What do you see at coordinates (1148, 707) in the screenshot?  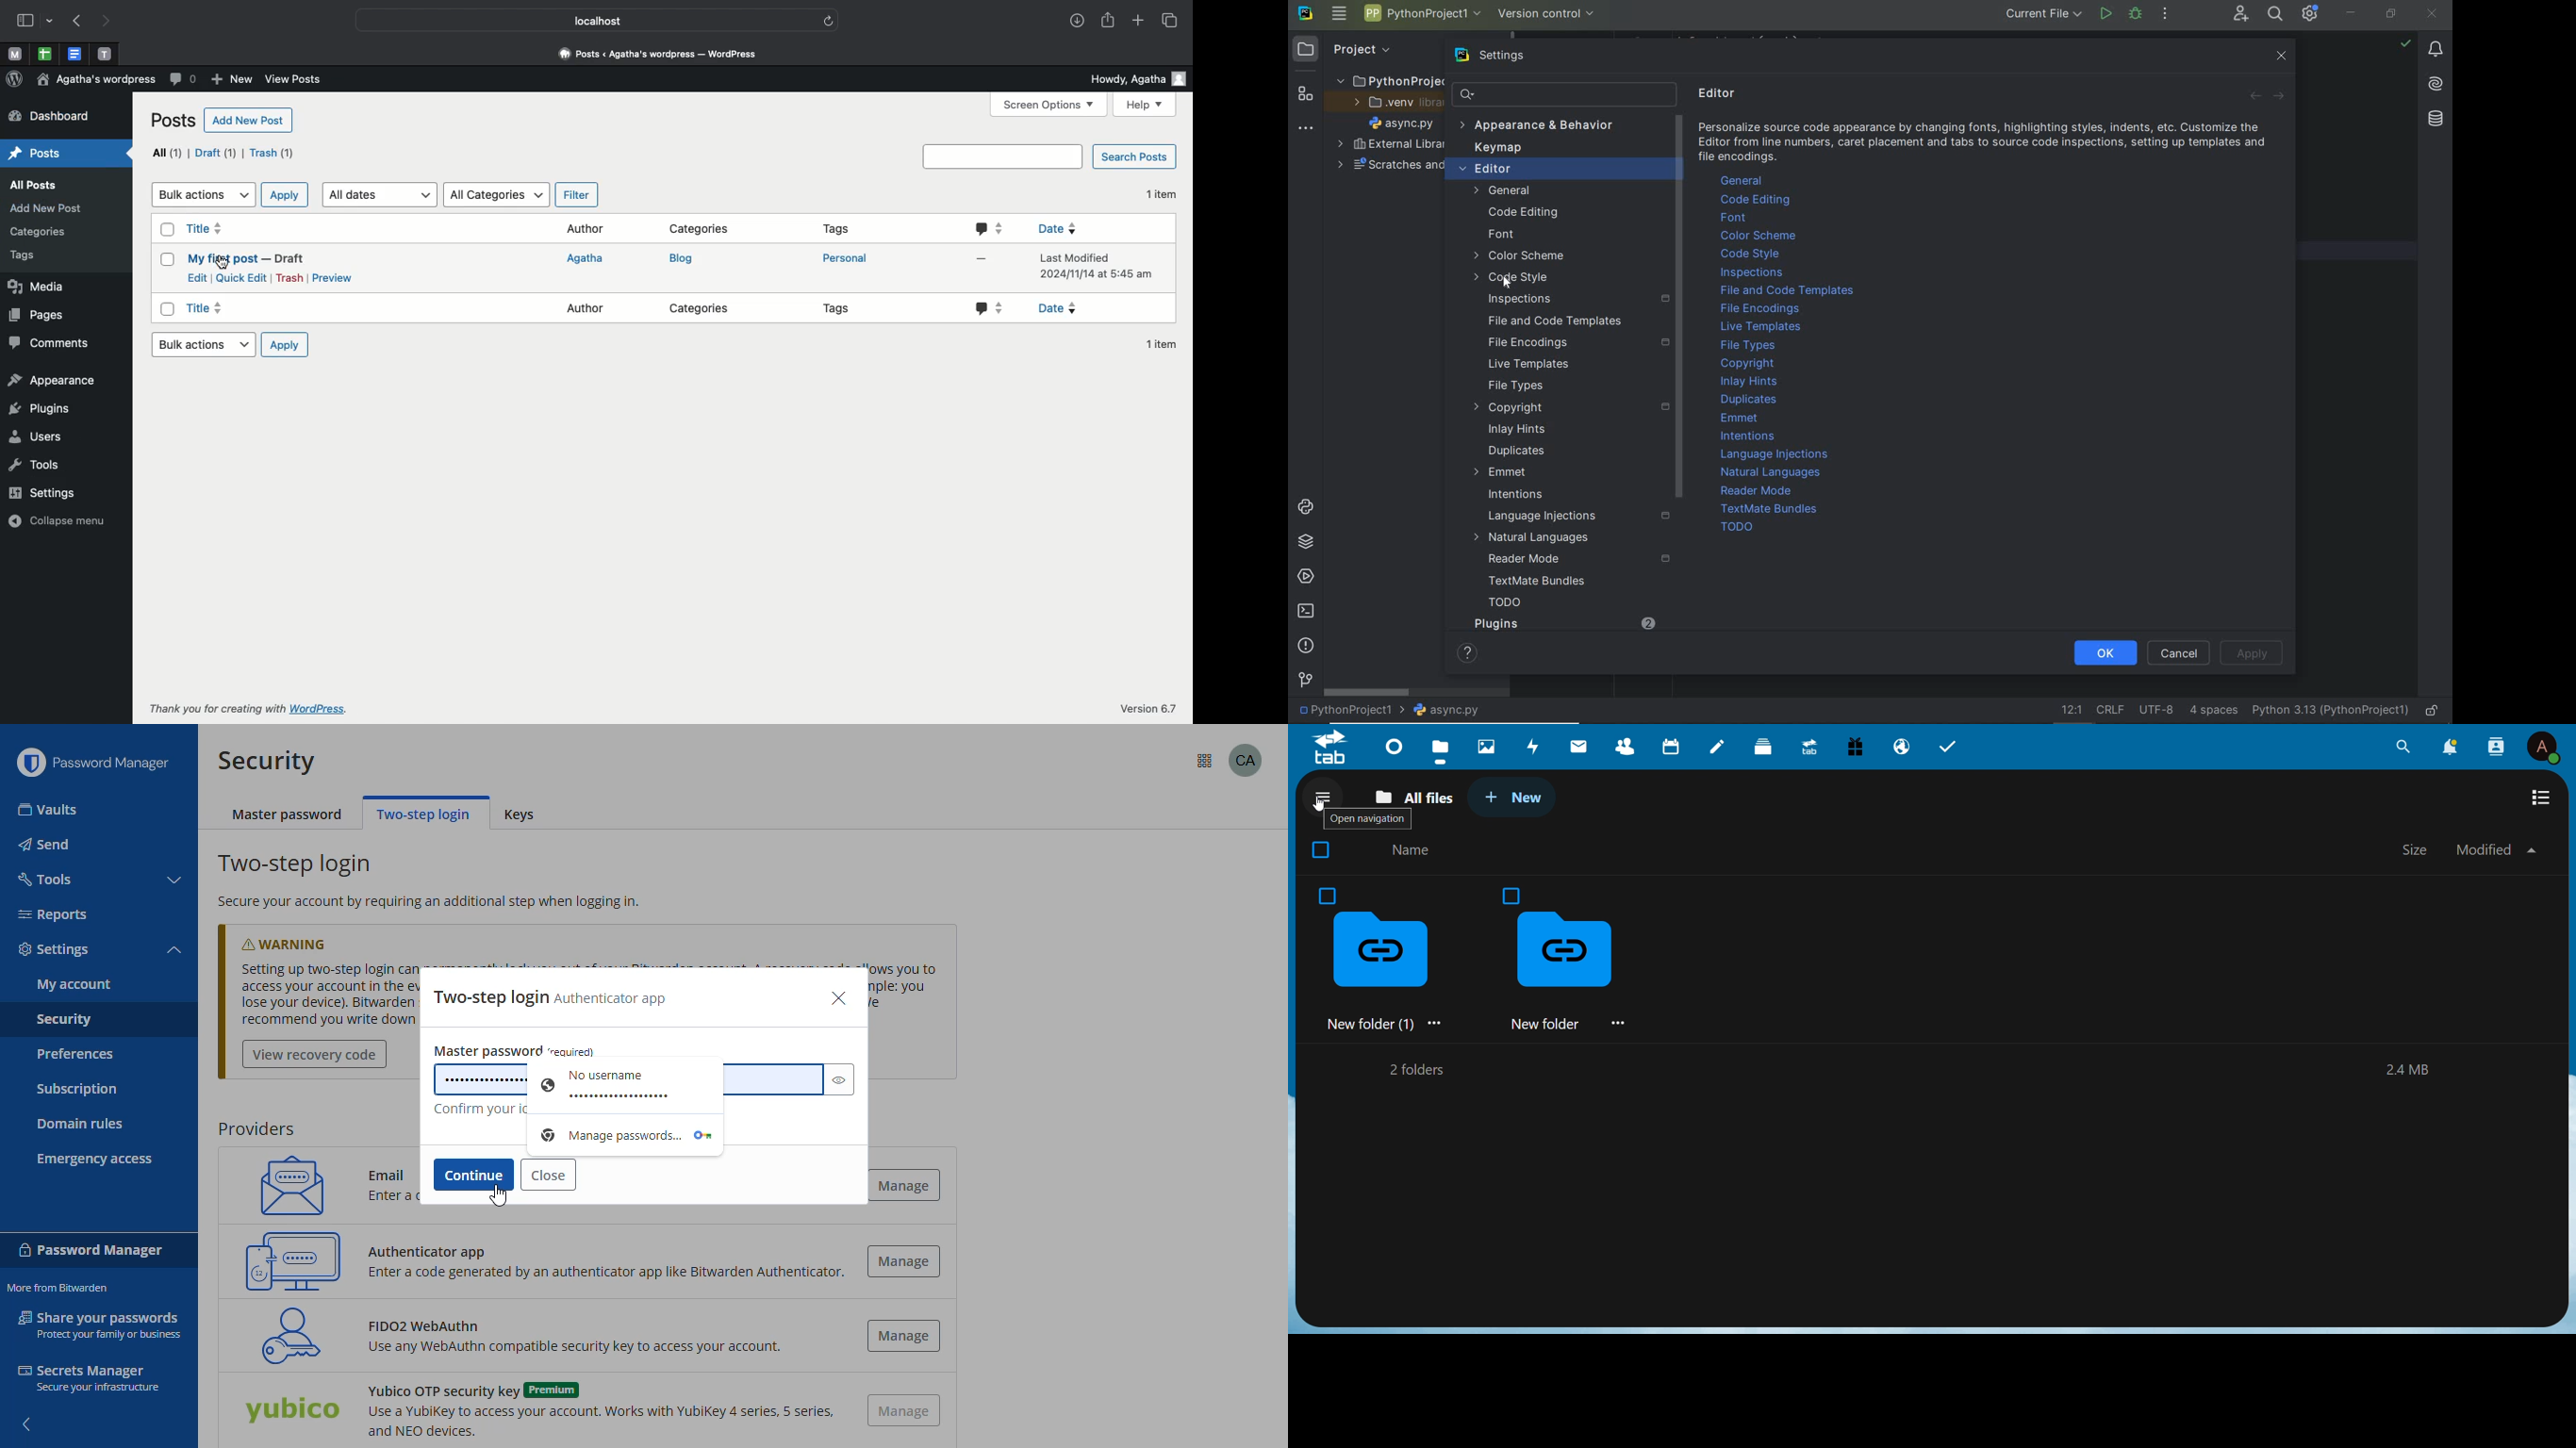 I see `Version 6.7` at bounding box center [1148, 707].